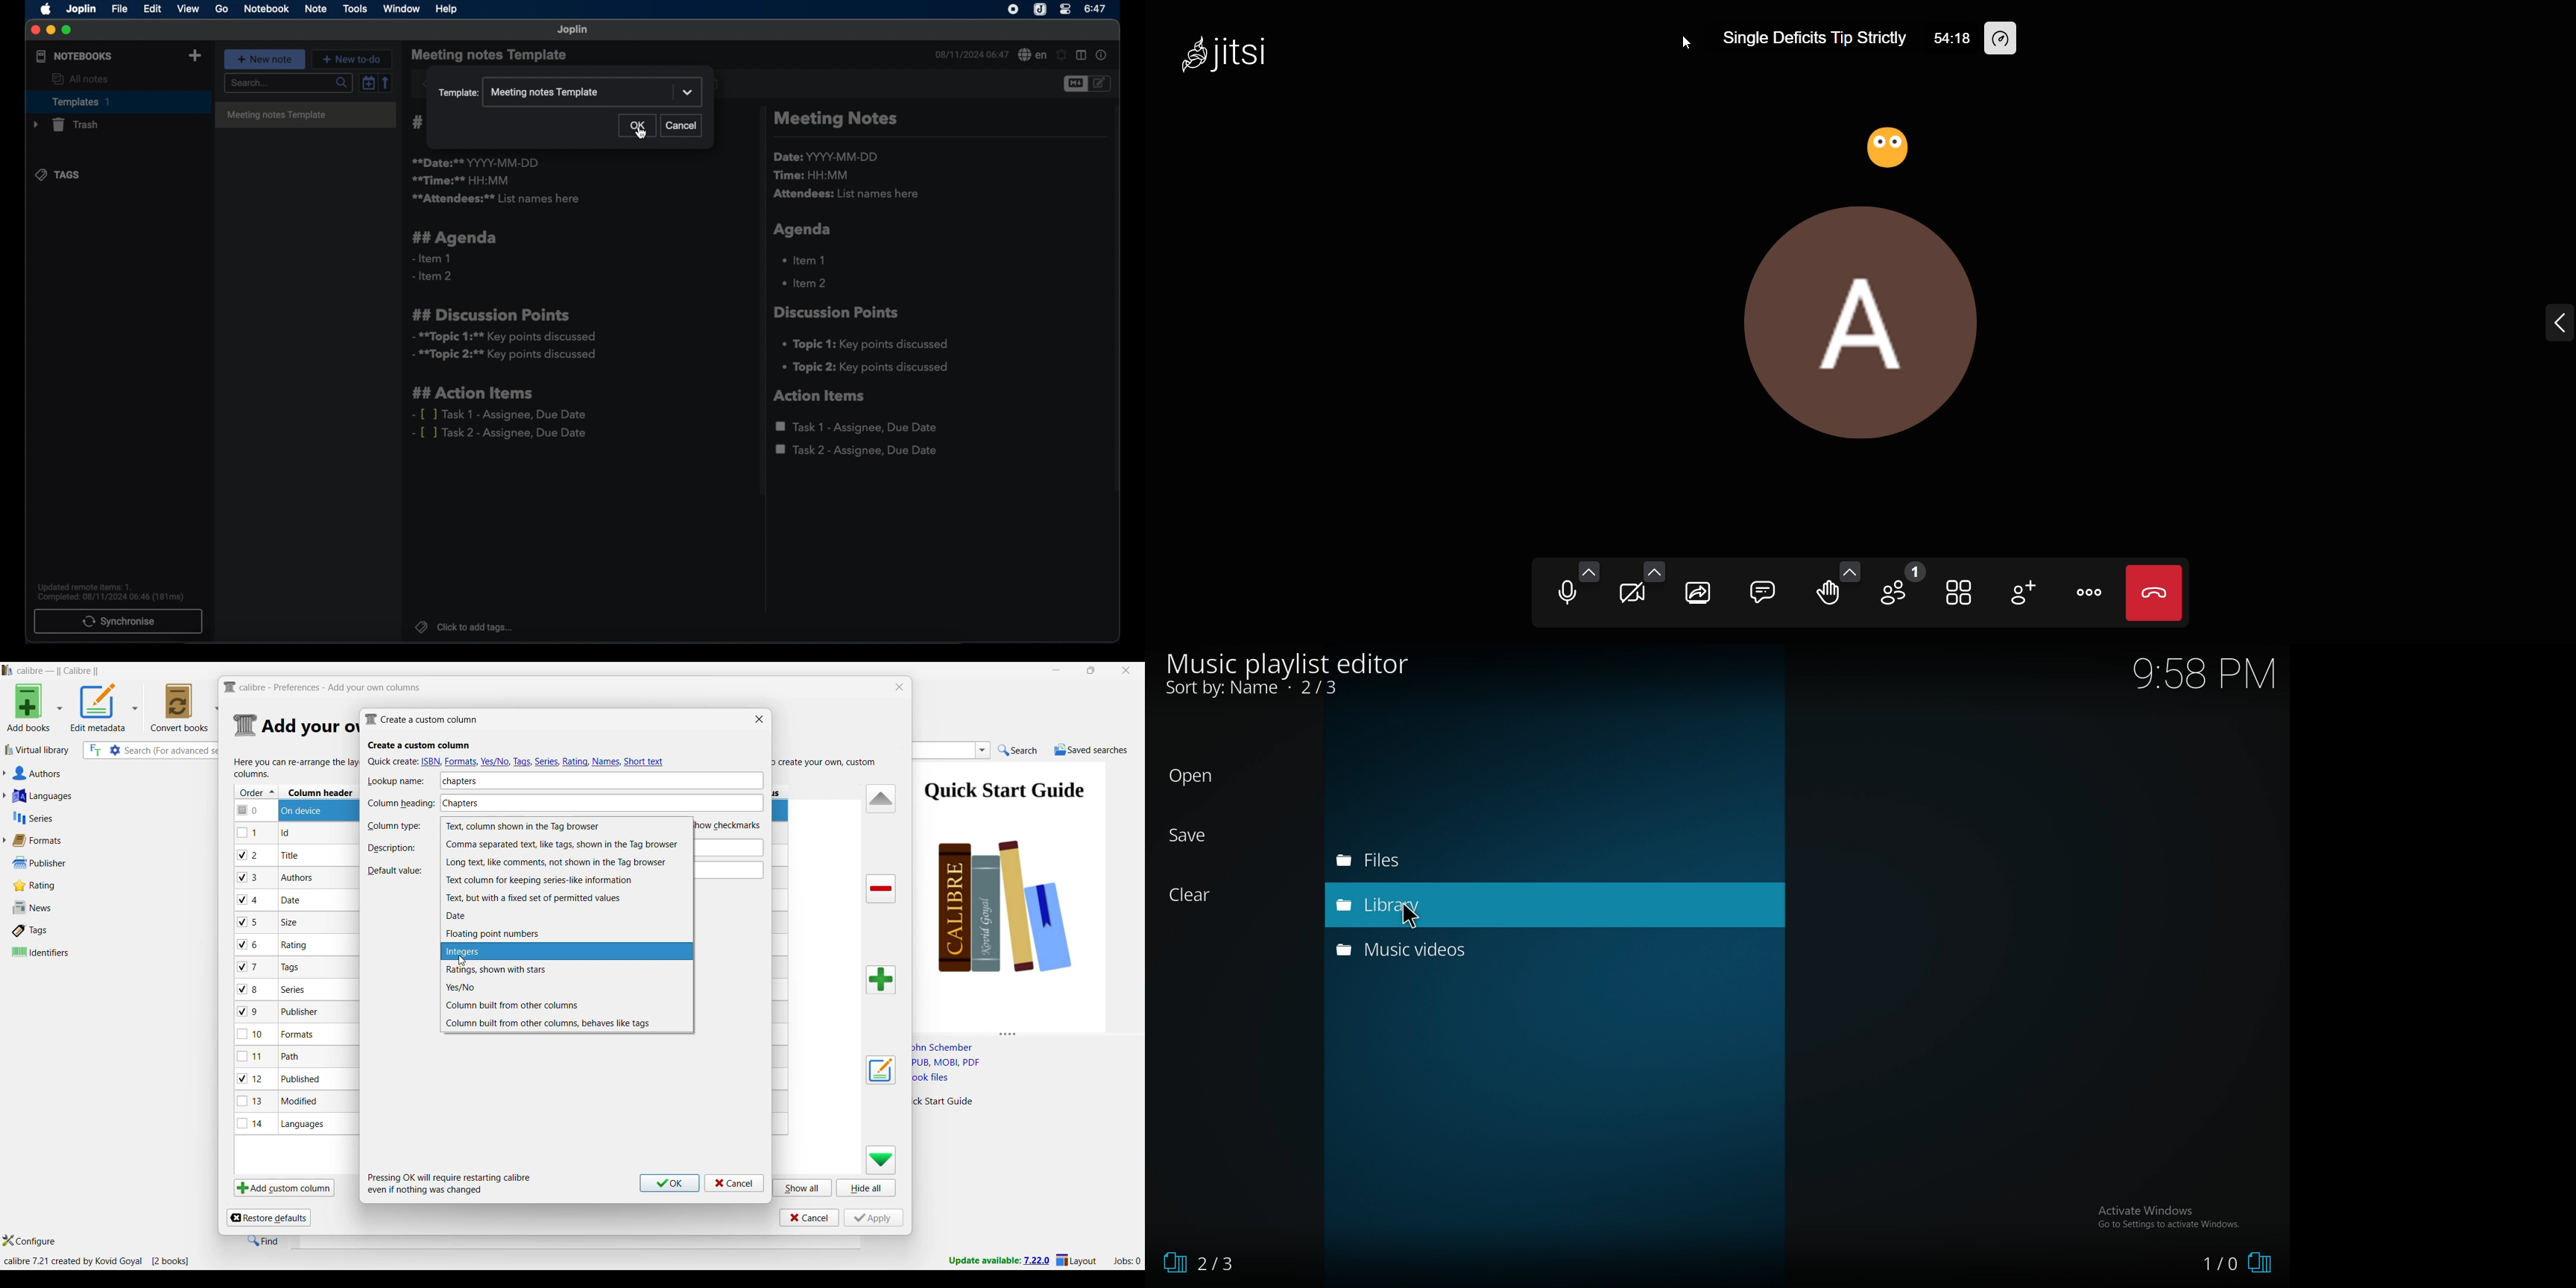  I want to click on new note, so click(265, 59).